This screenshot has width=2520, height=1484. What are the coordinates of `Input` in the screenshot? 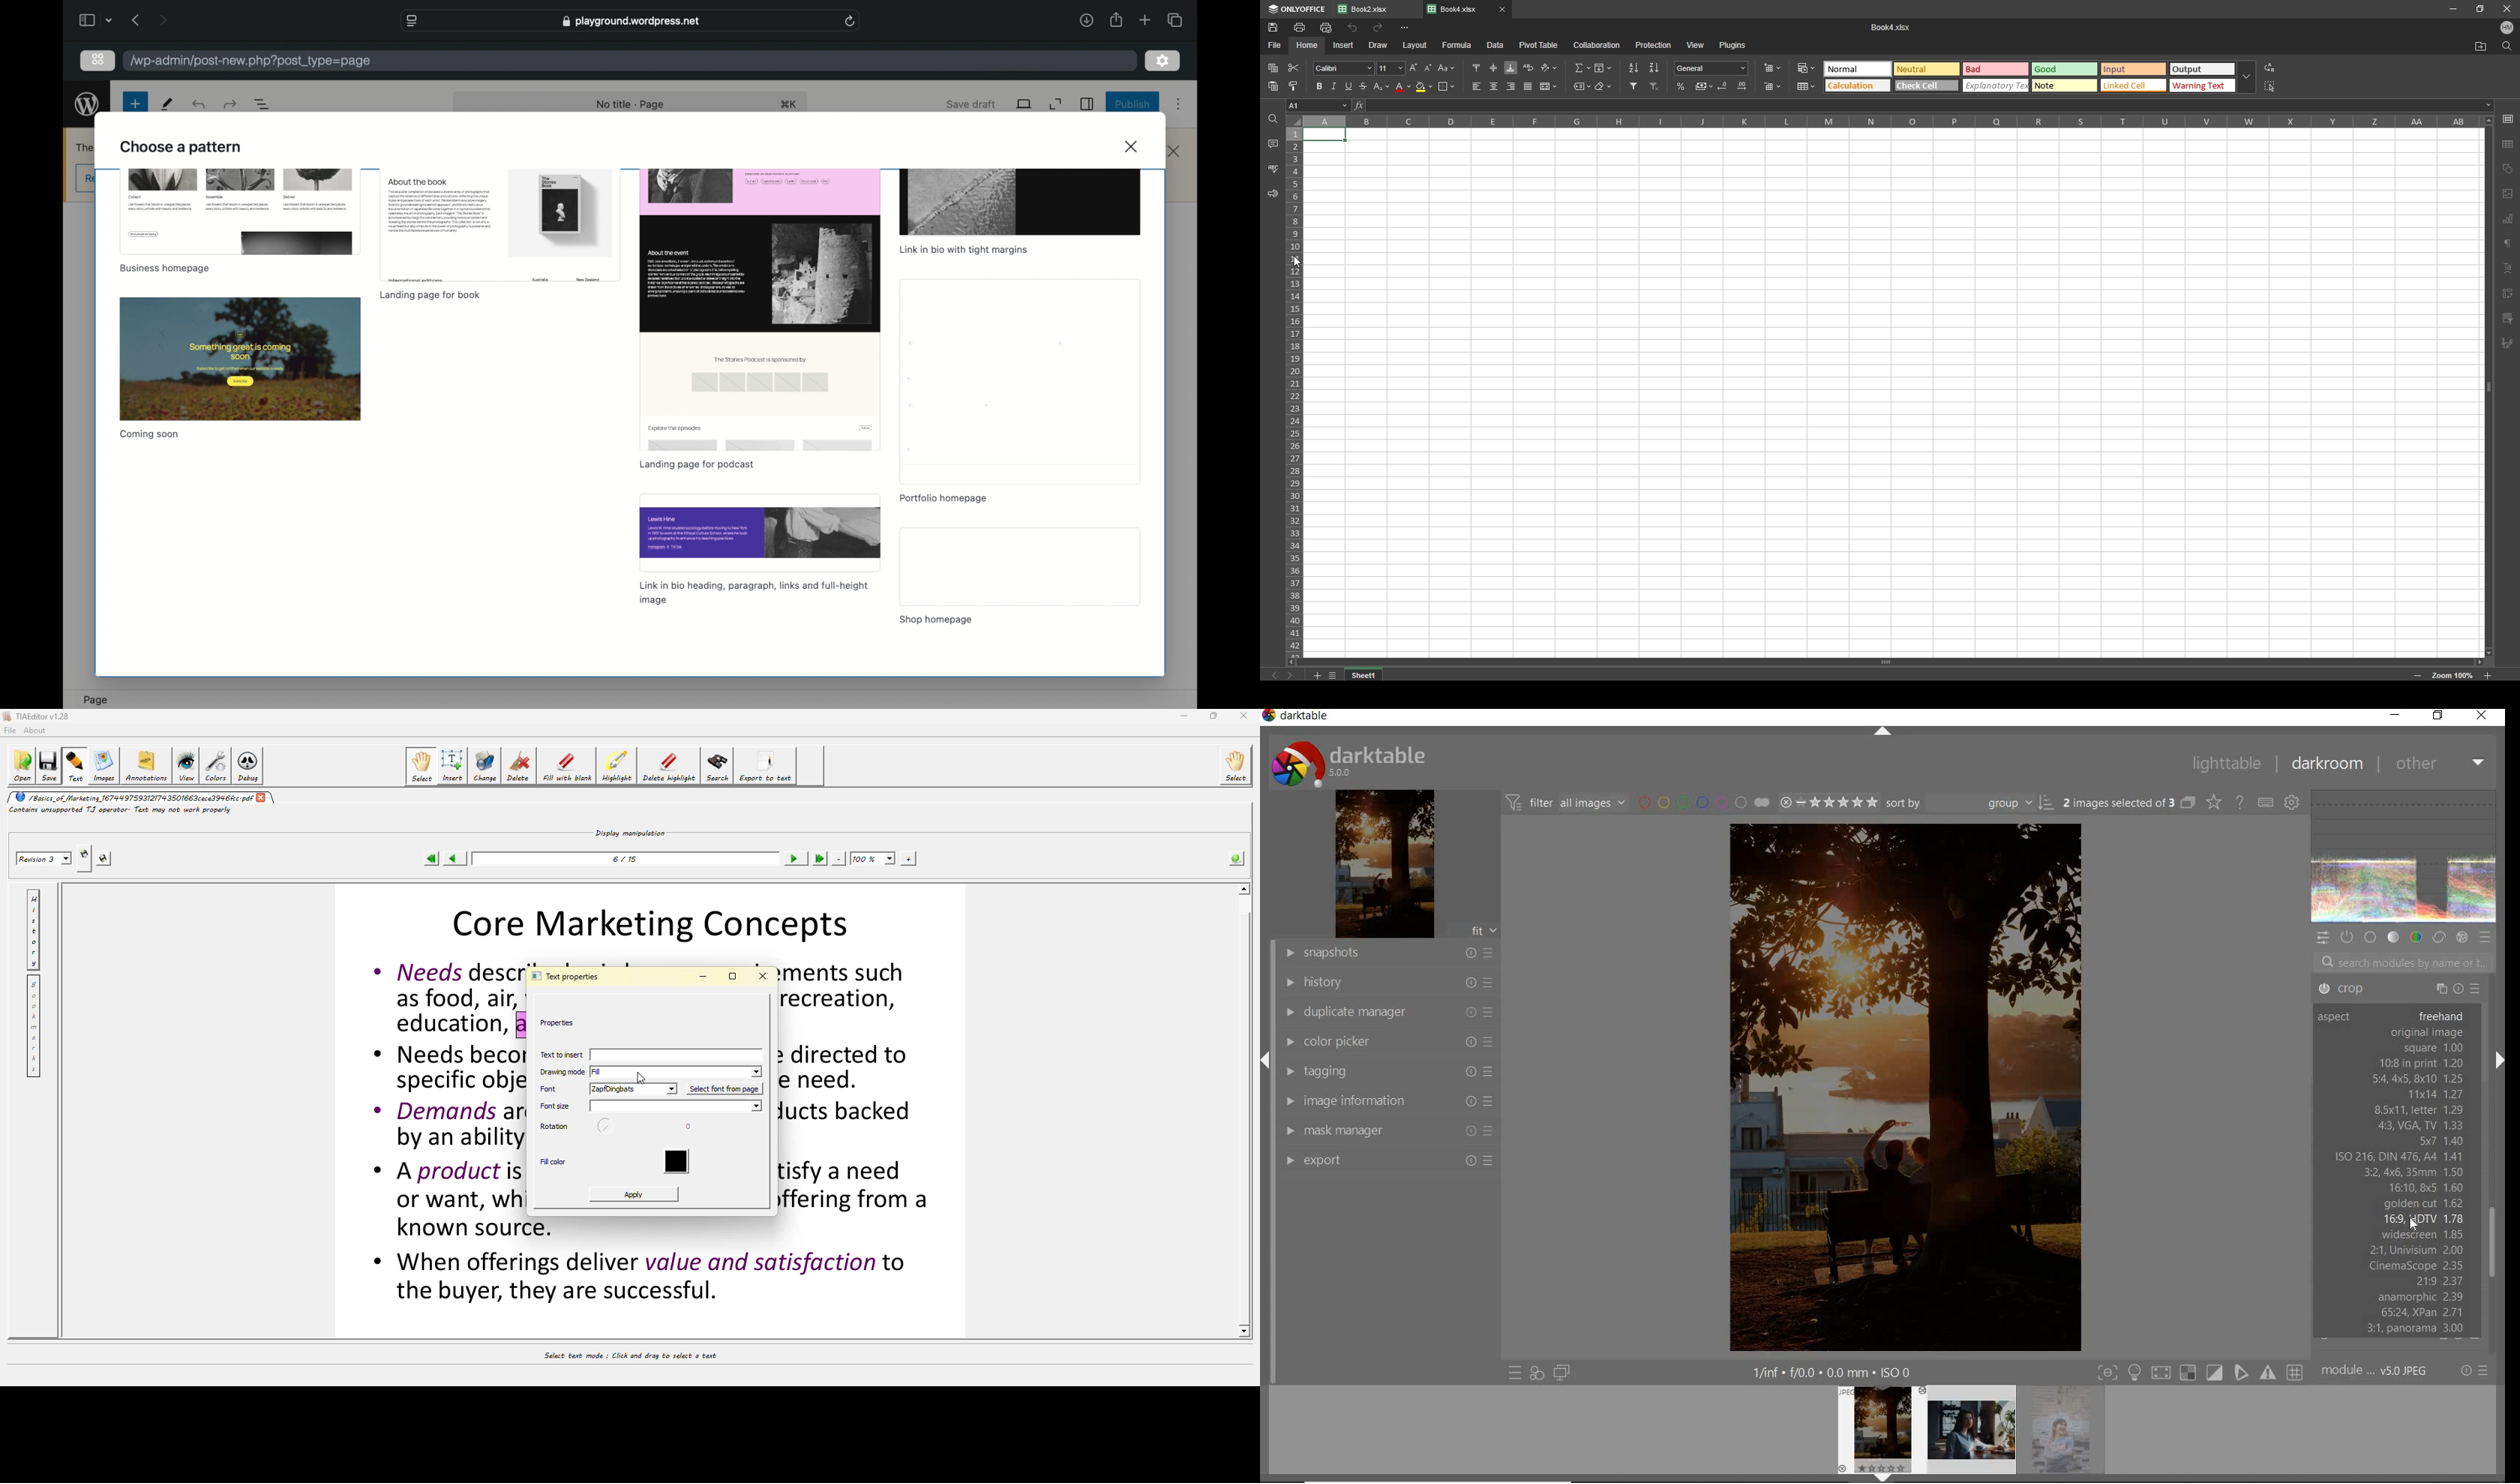 It's located at (2133, 69).